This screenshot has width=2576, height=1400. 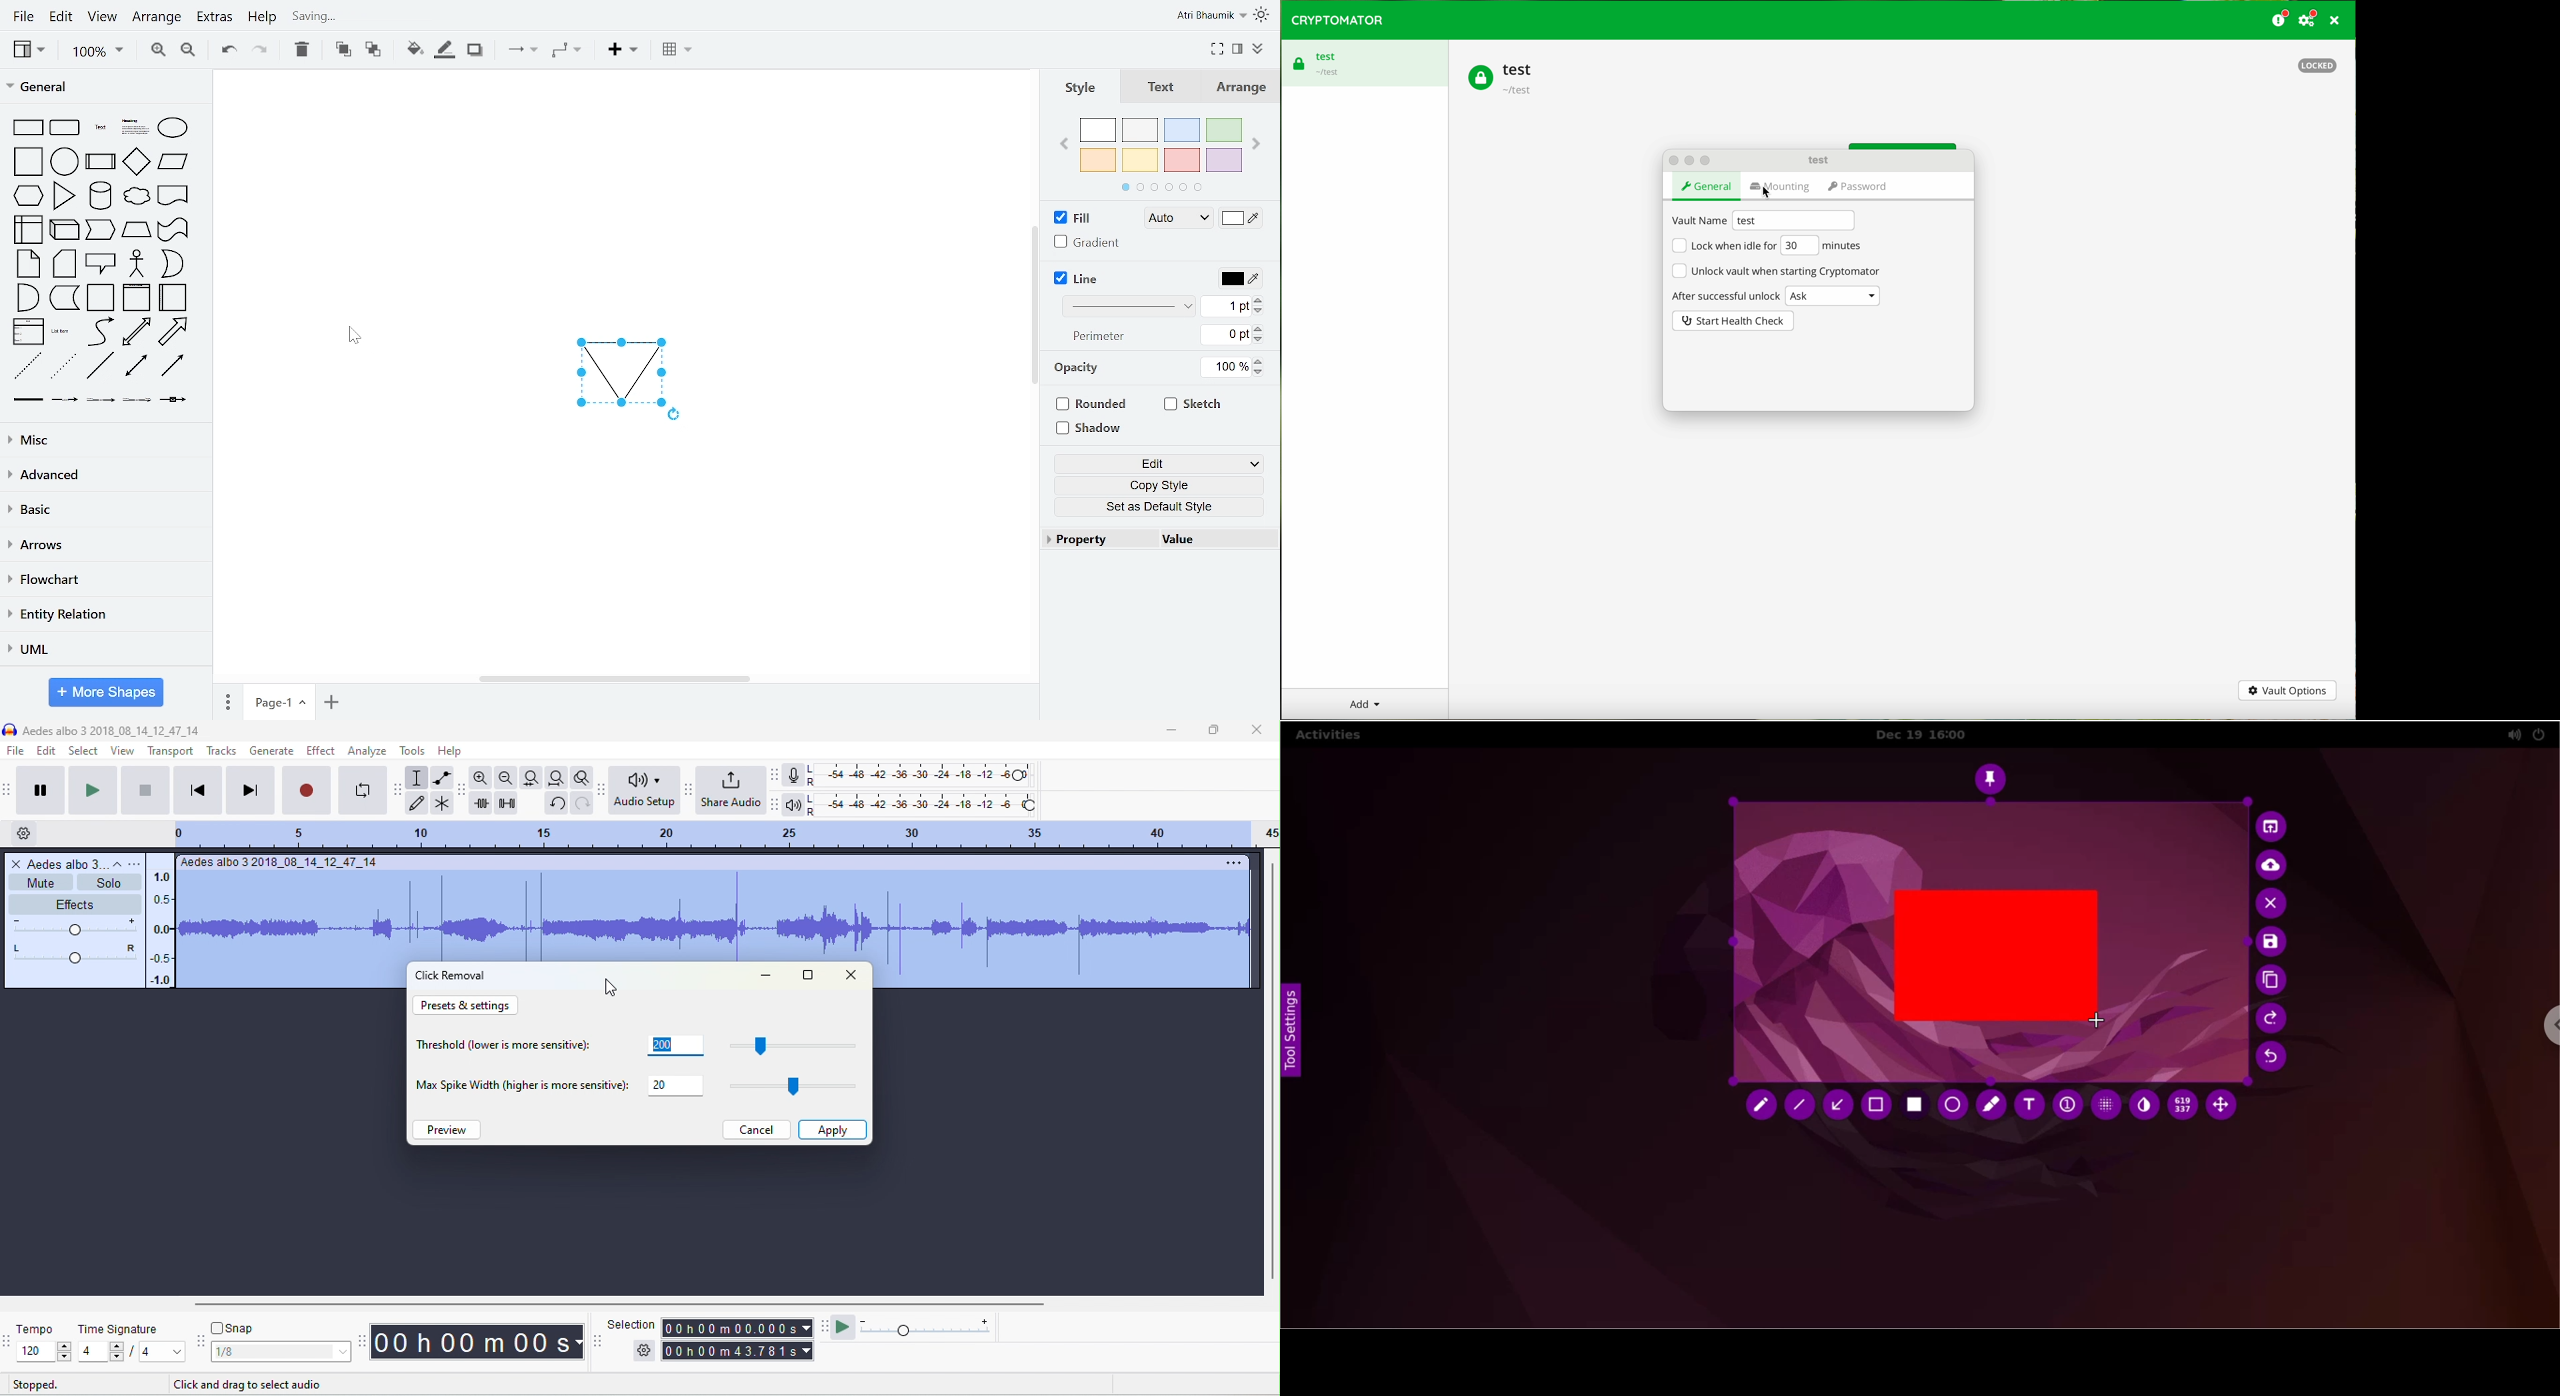 What do you see at coordinates (522, 50) in the screenshot?
I see `connector` at bounding box center [522, 50].